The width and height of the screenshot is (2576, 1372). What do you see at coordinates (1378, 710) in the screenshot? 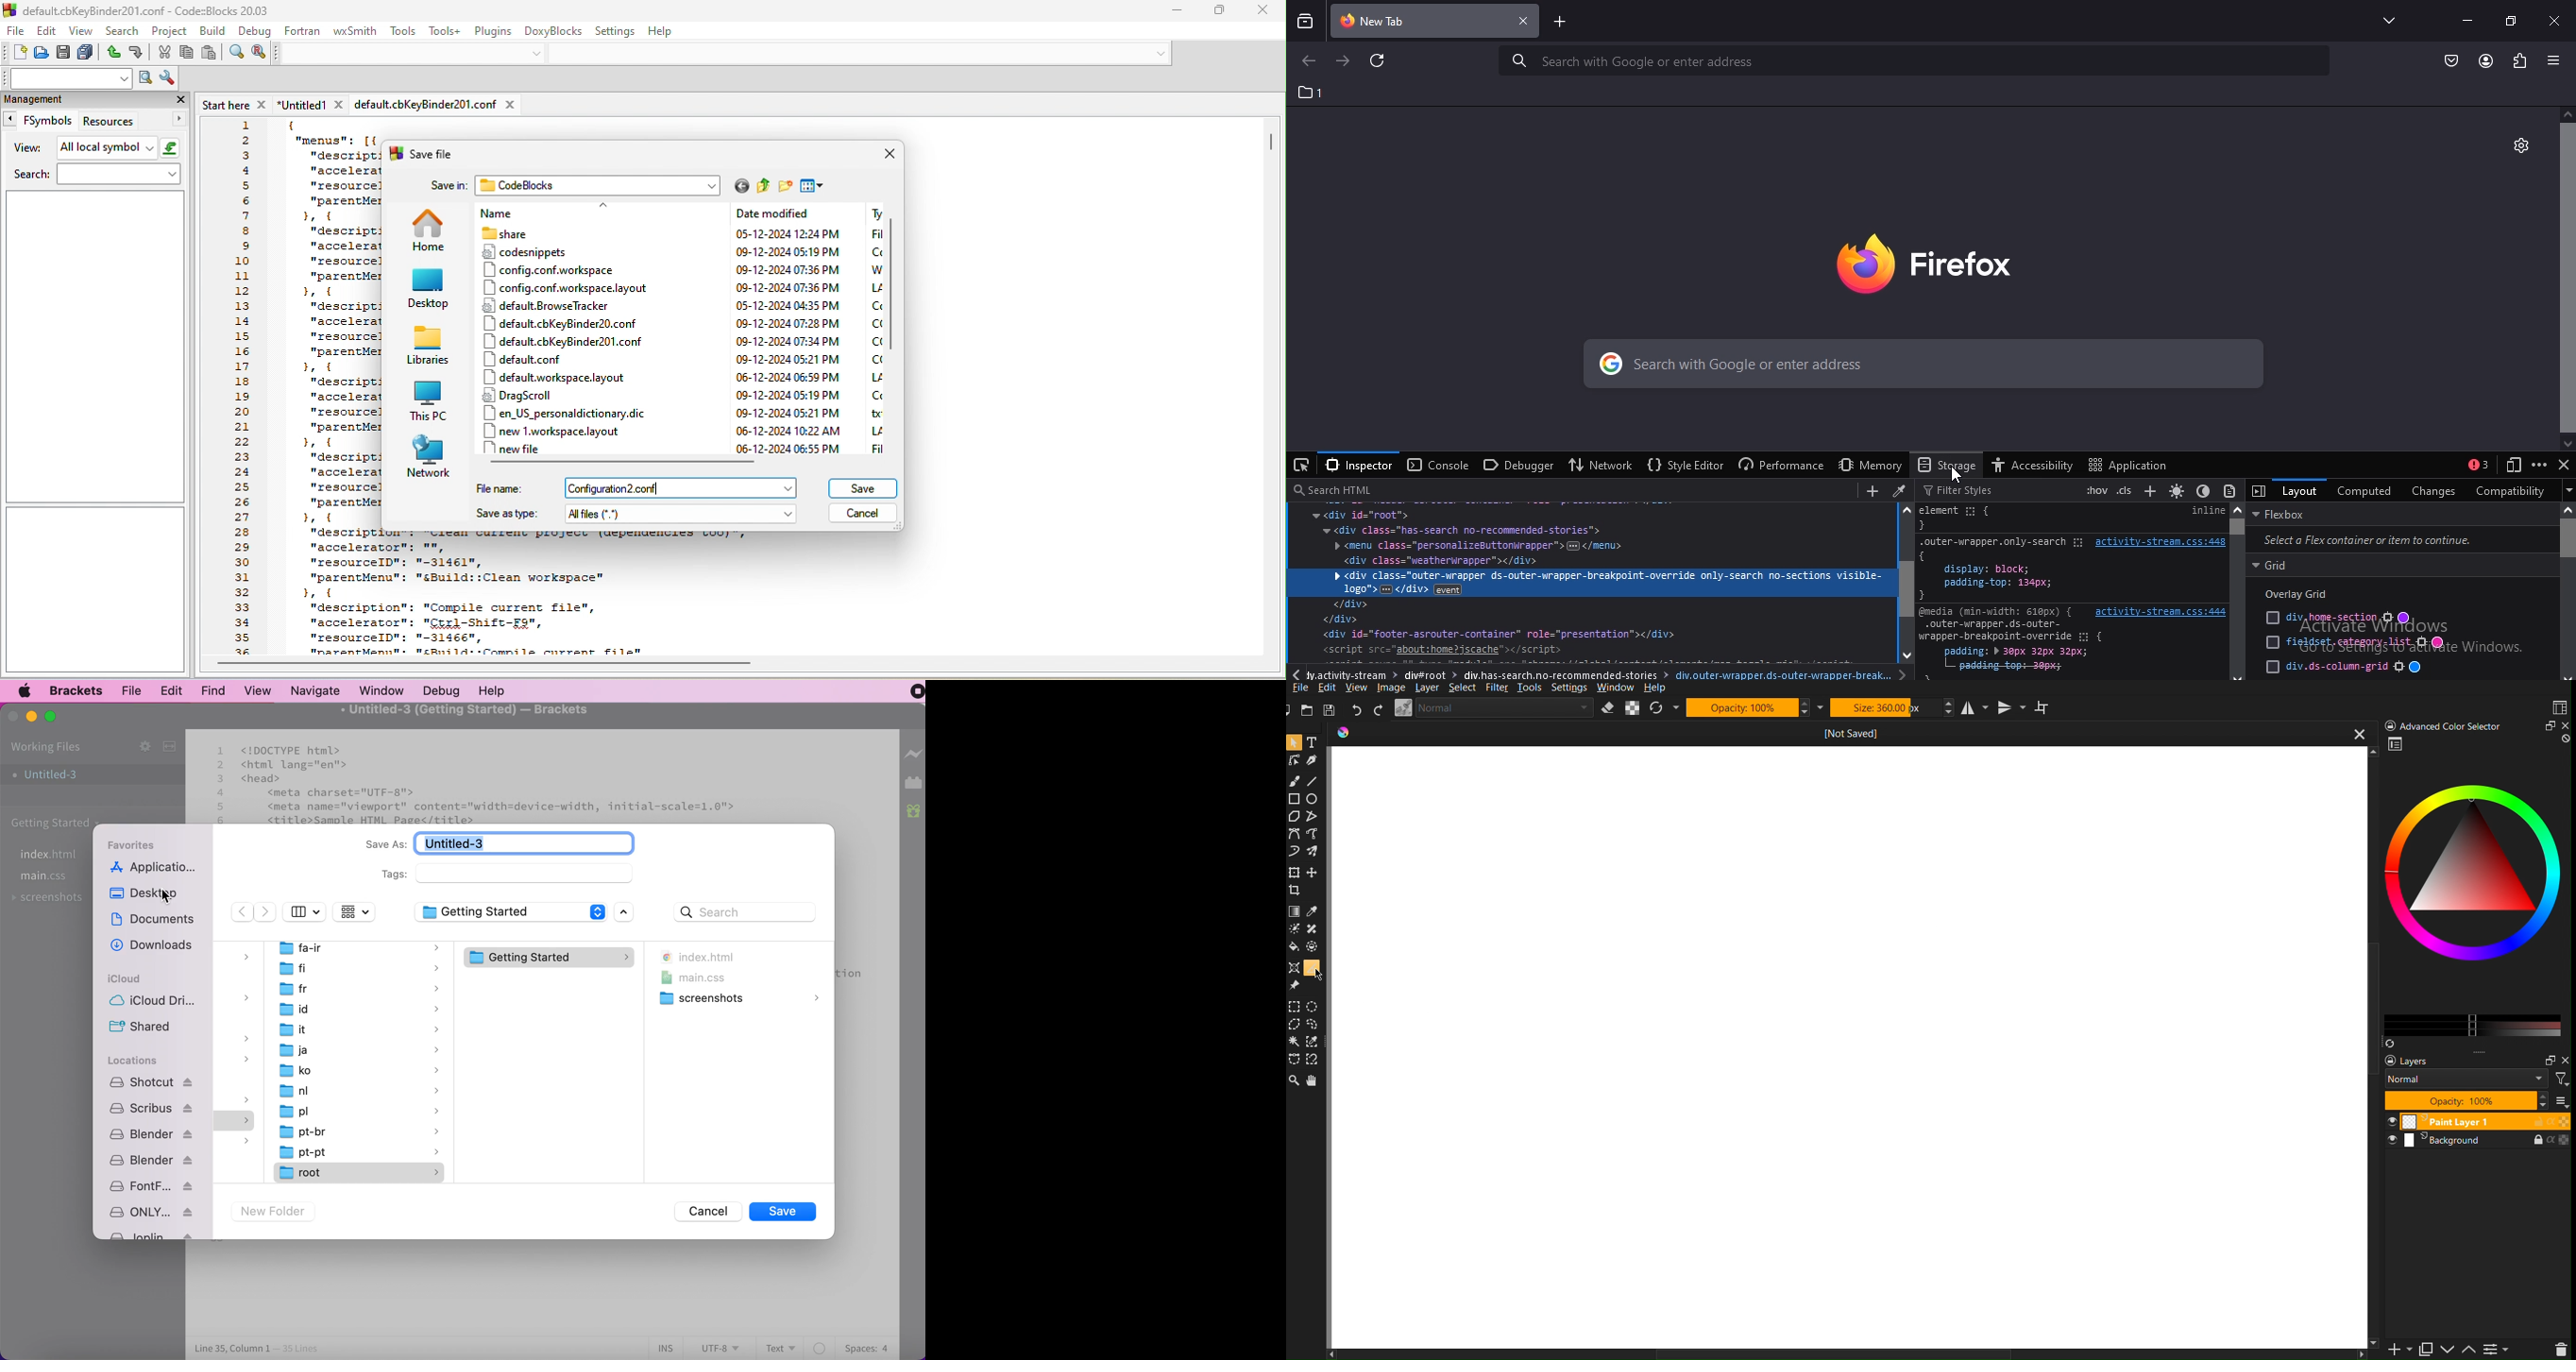
I see `Redo` at bounding box center [1378, 710].